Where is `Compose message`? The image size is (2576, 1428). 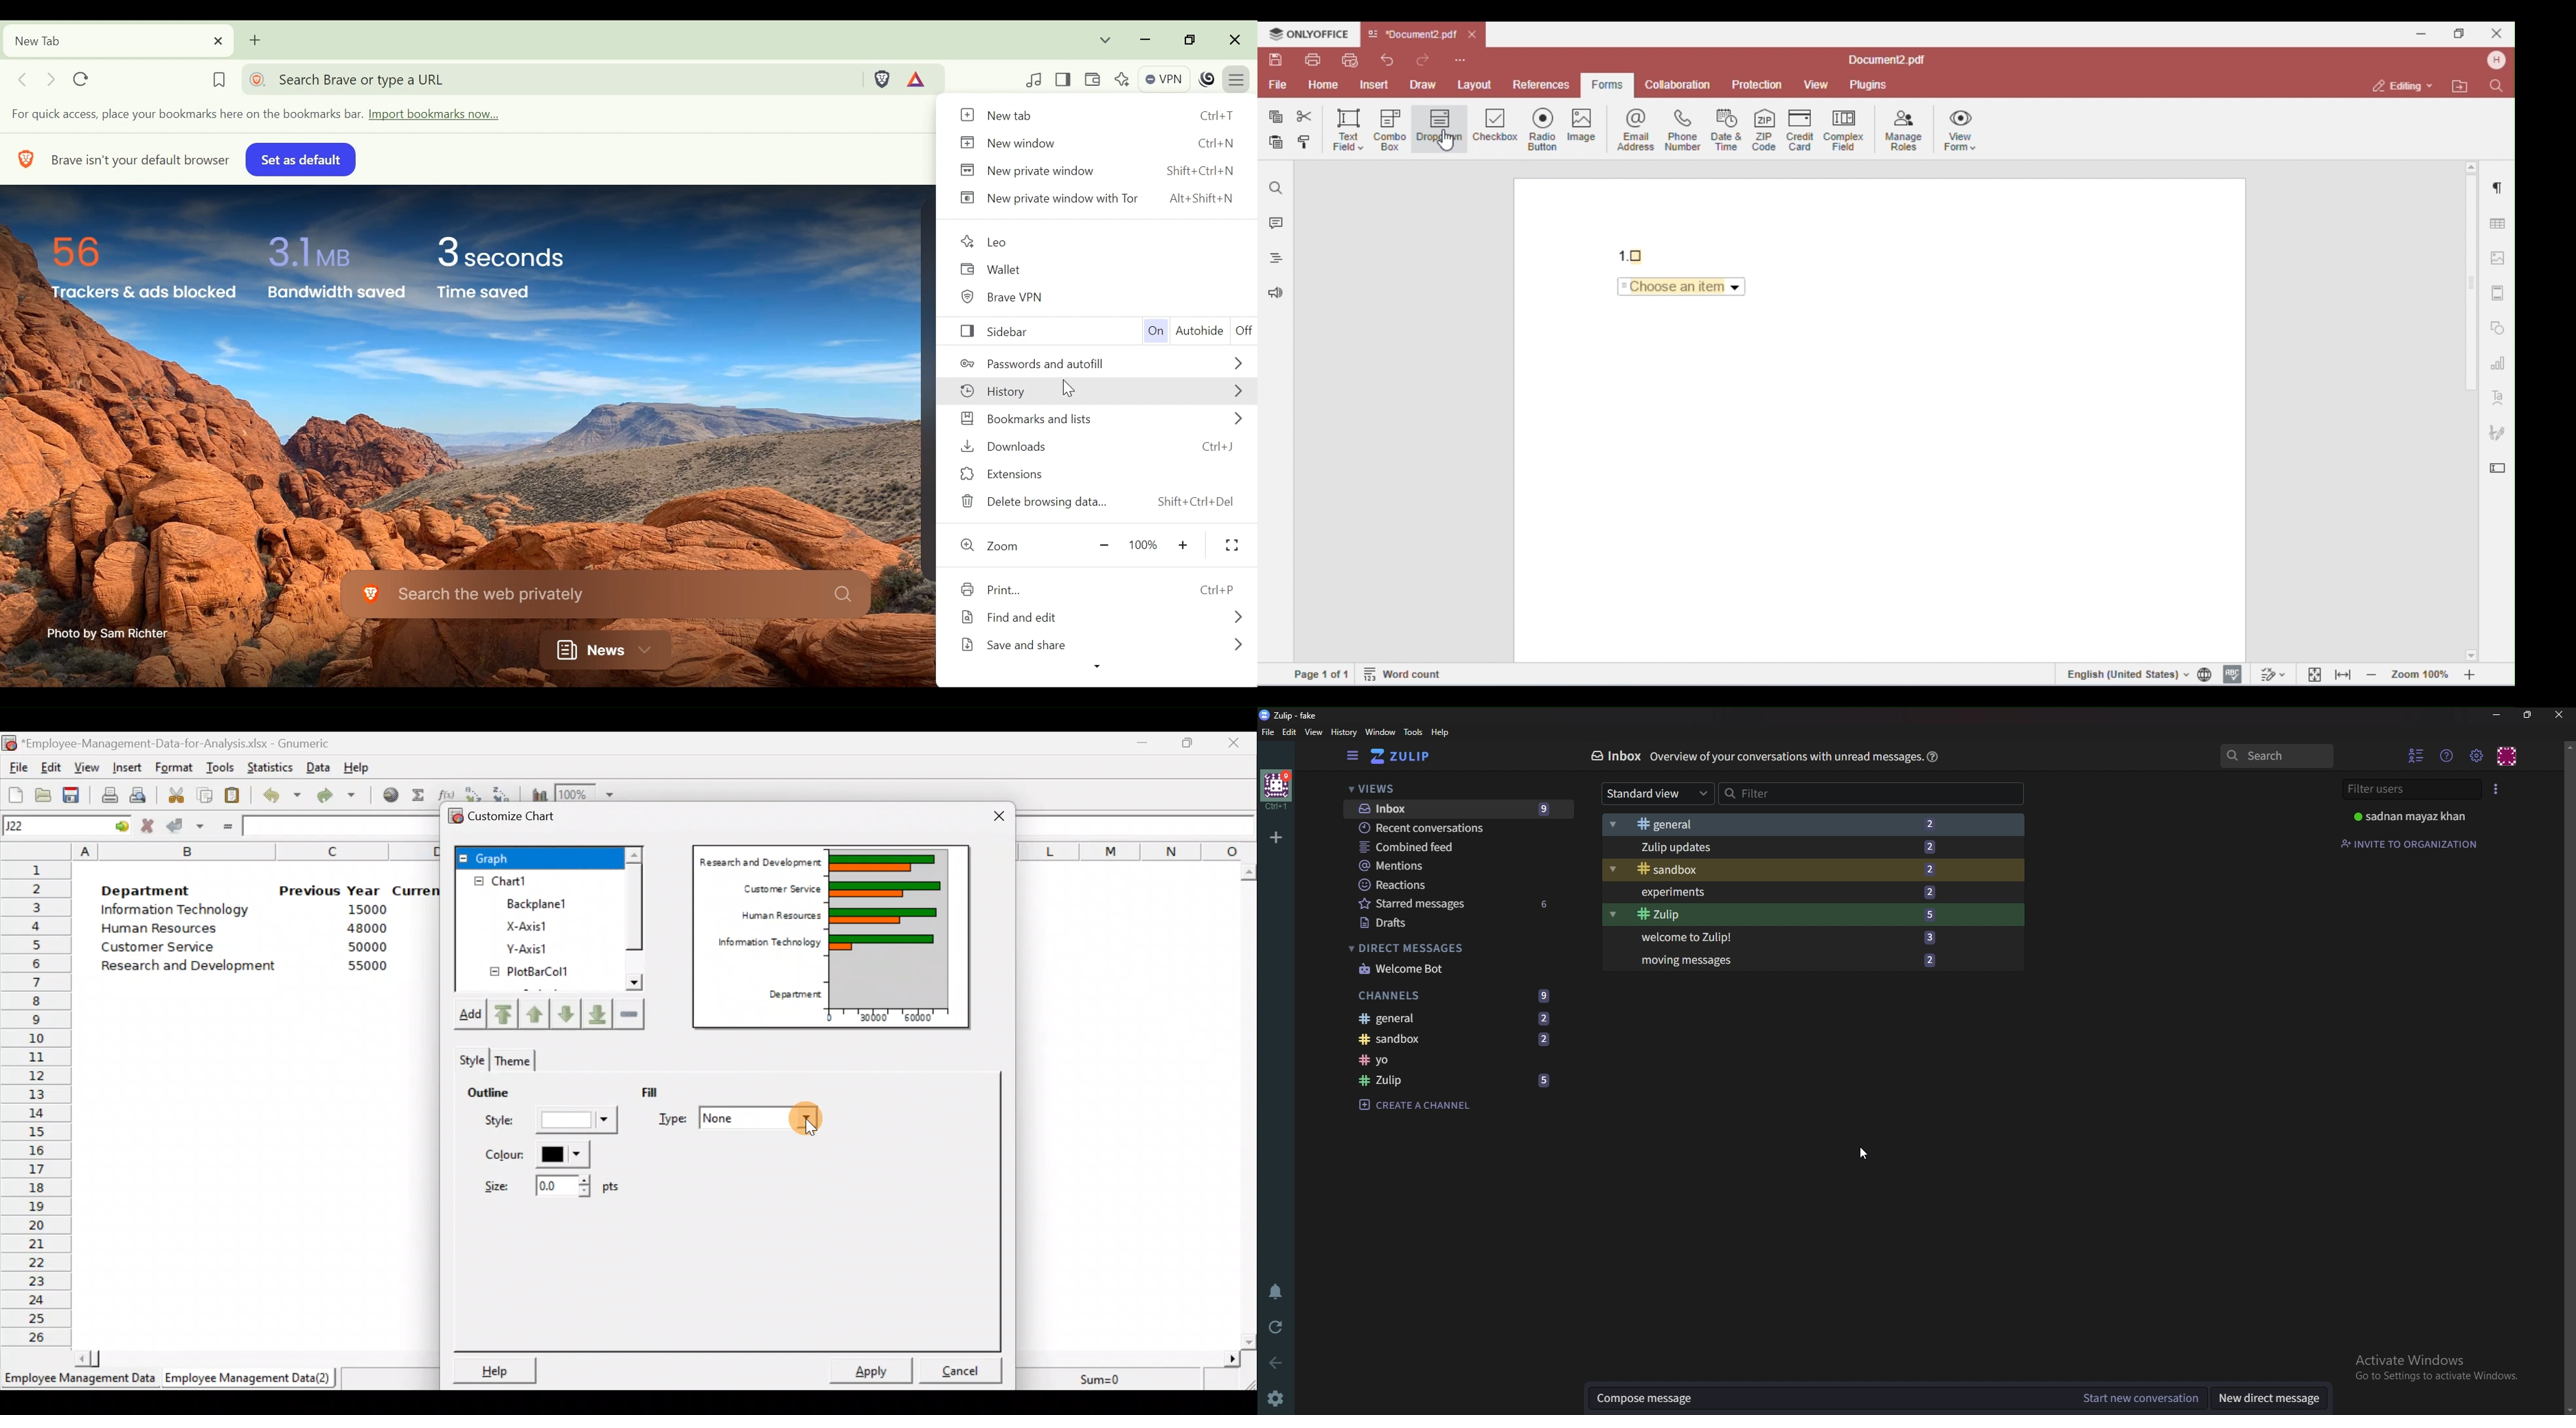 Compose message is located at coordinates (1828, 1399).